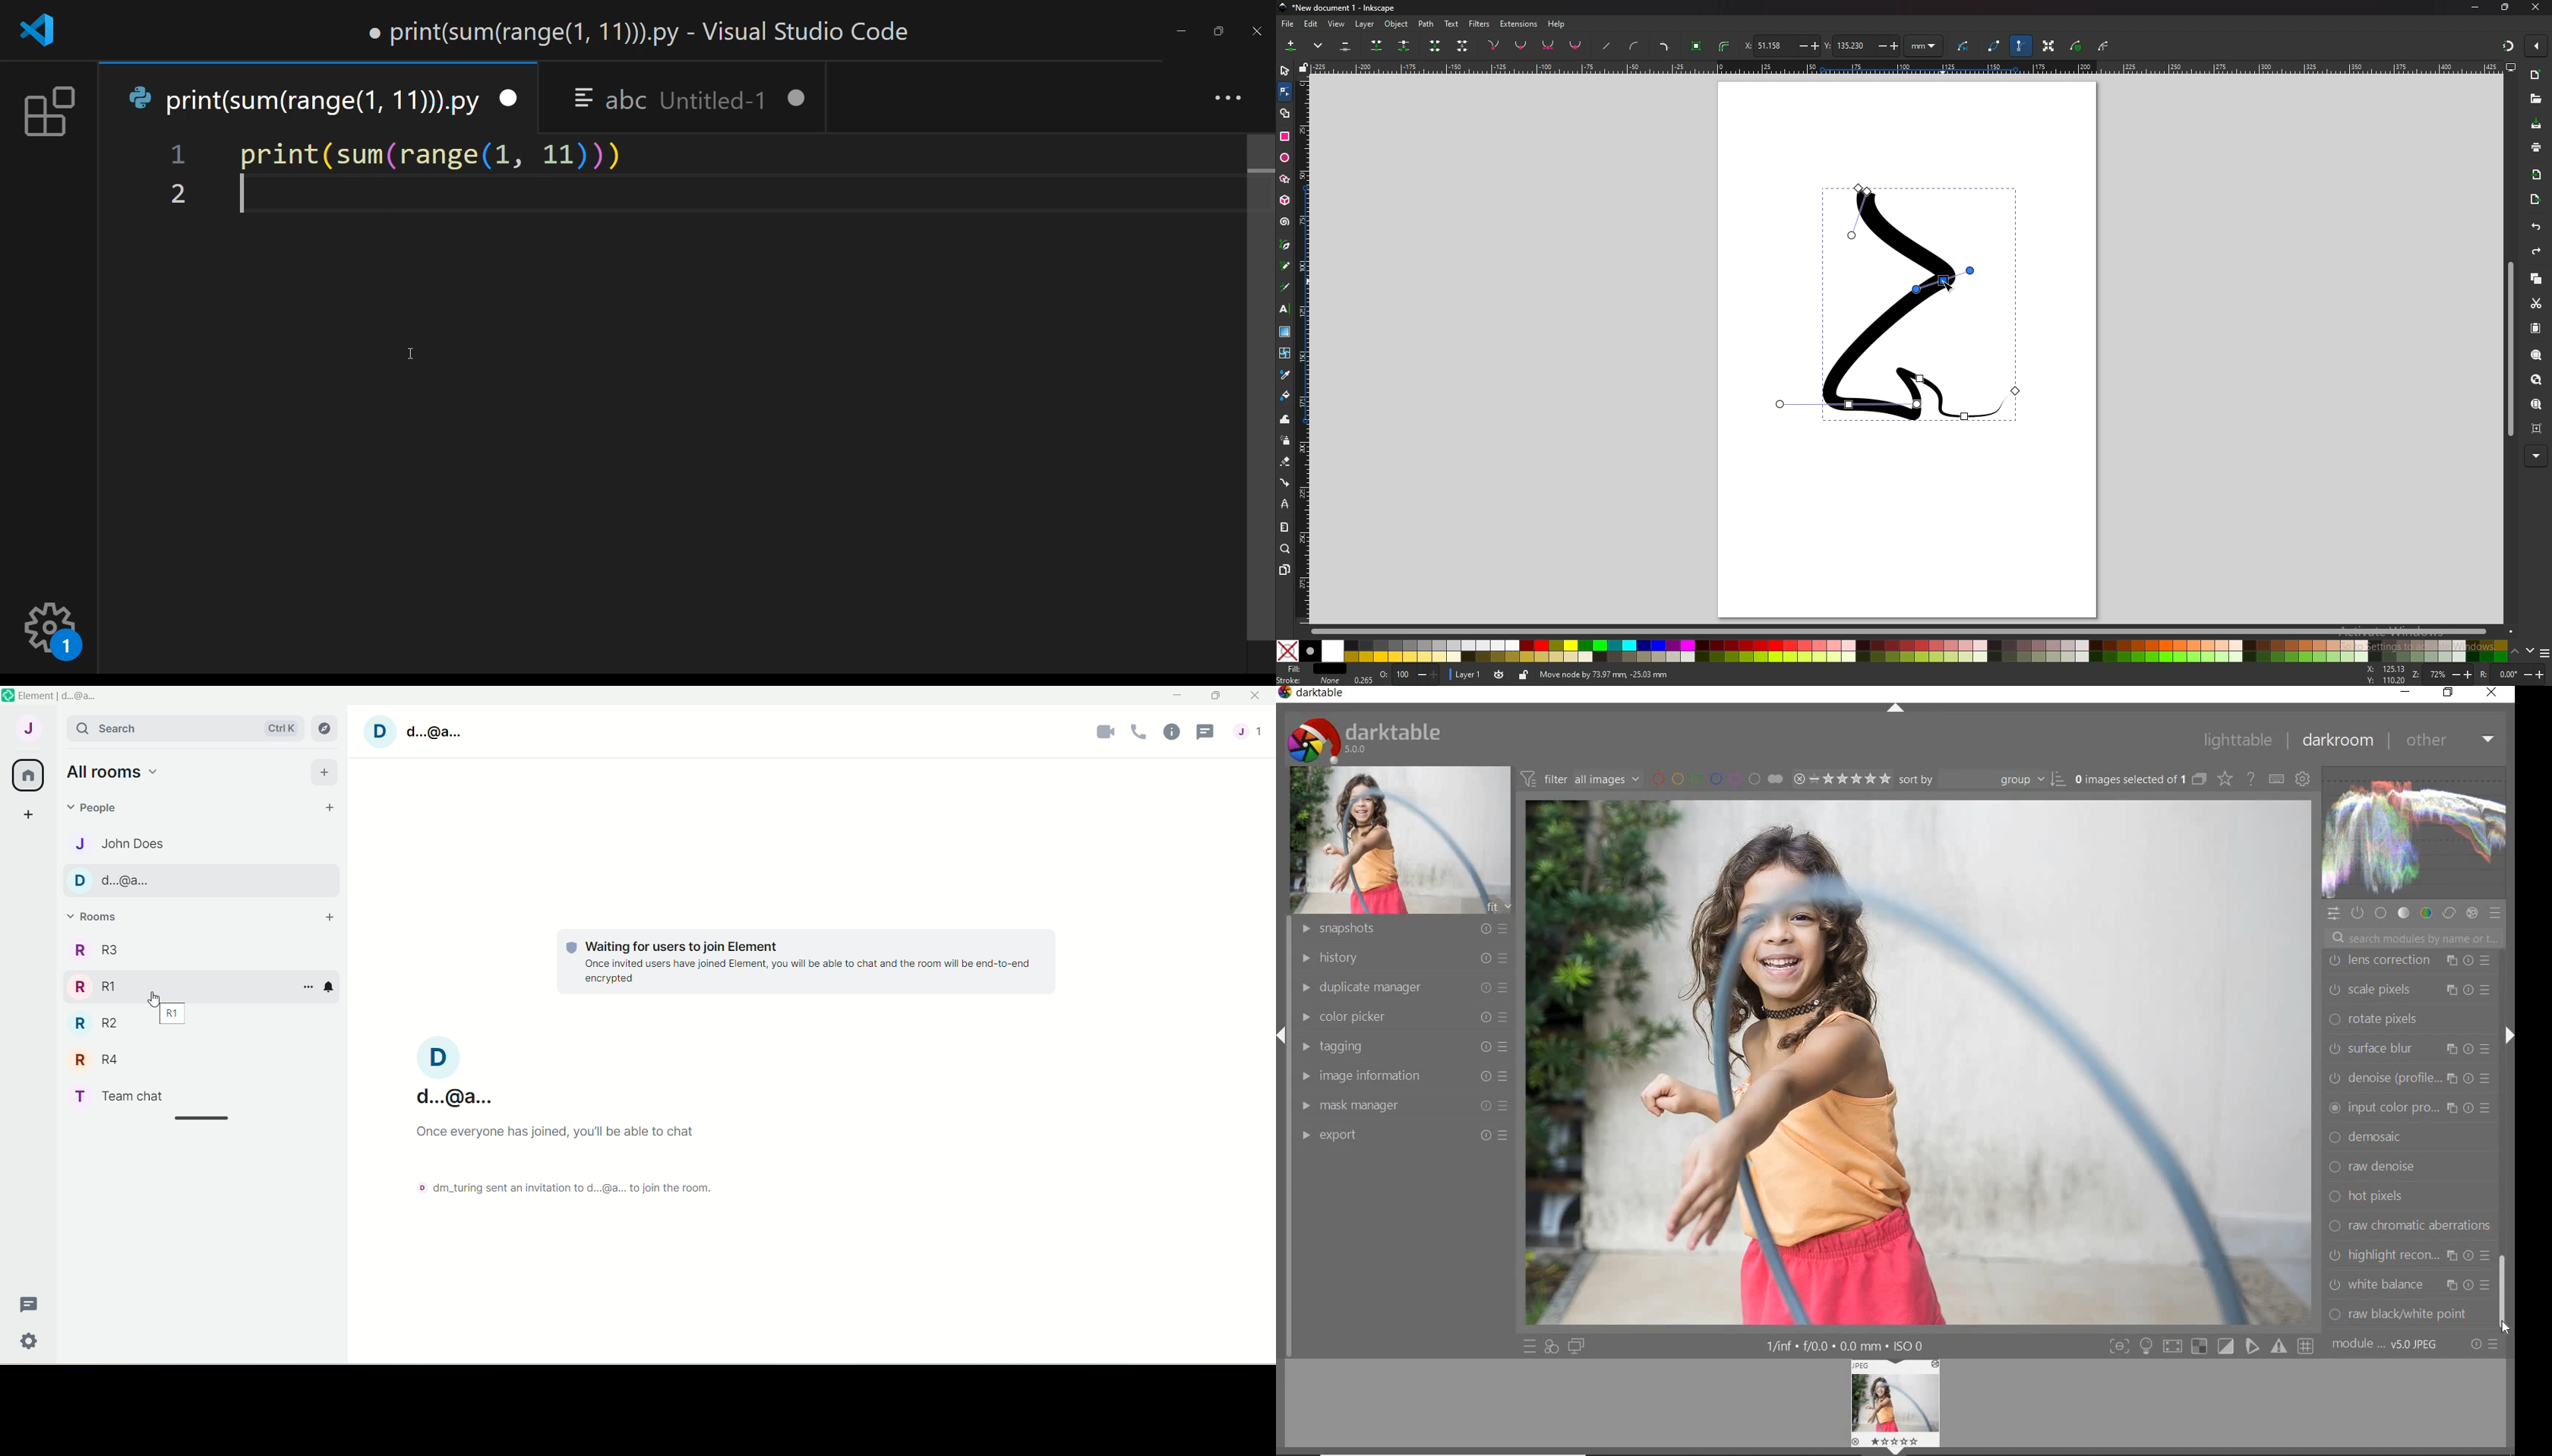  What do you see at coordinates (2405, 691) in the screenshot?
I see `minimize` at bounding box center [2405, 691].